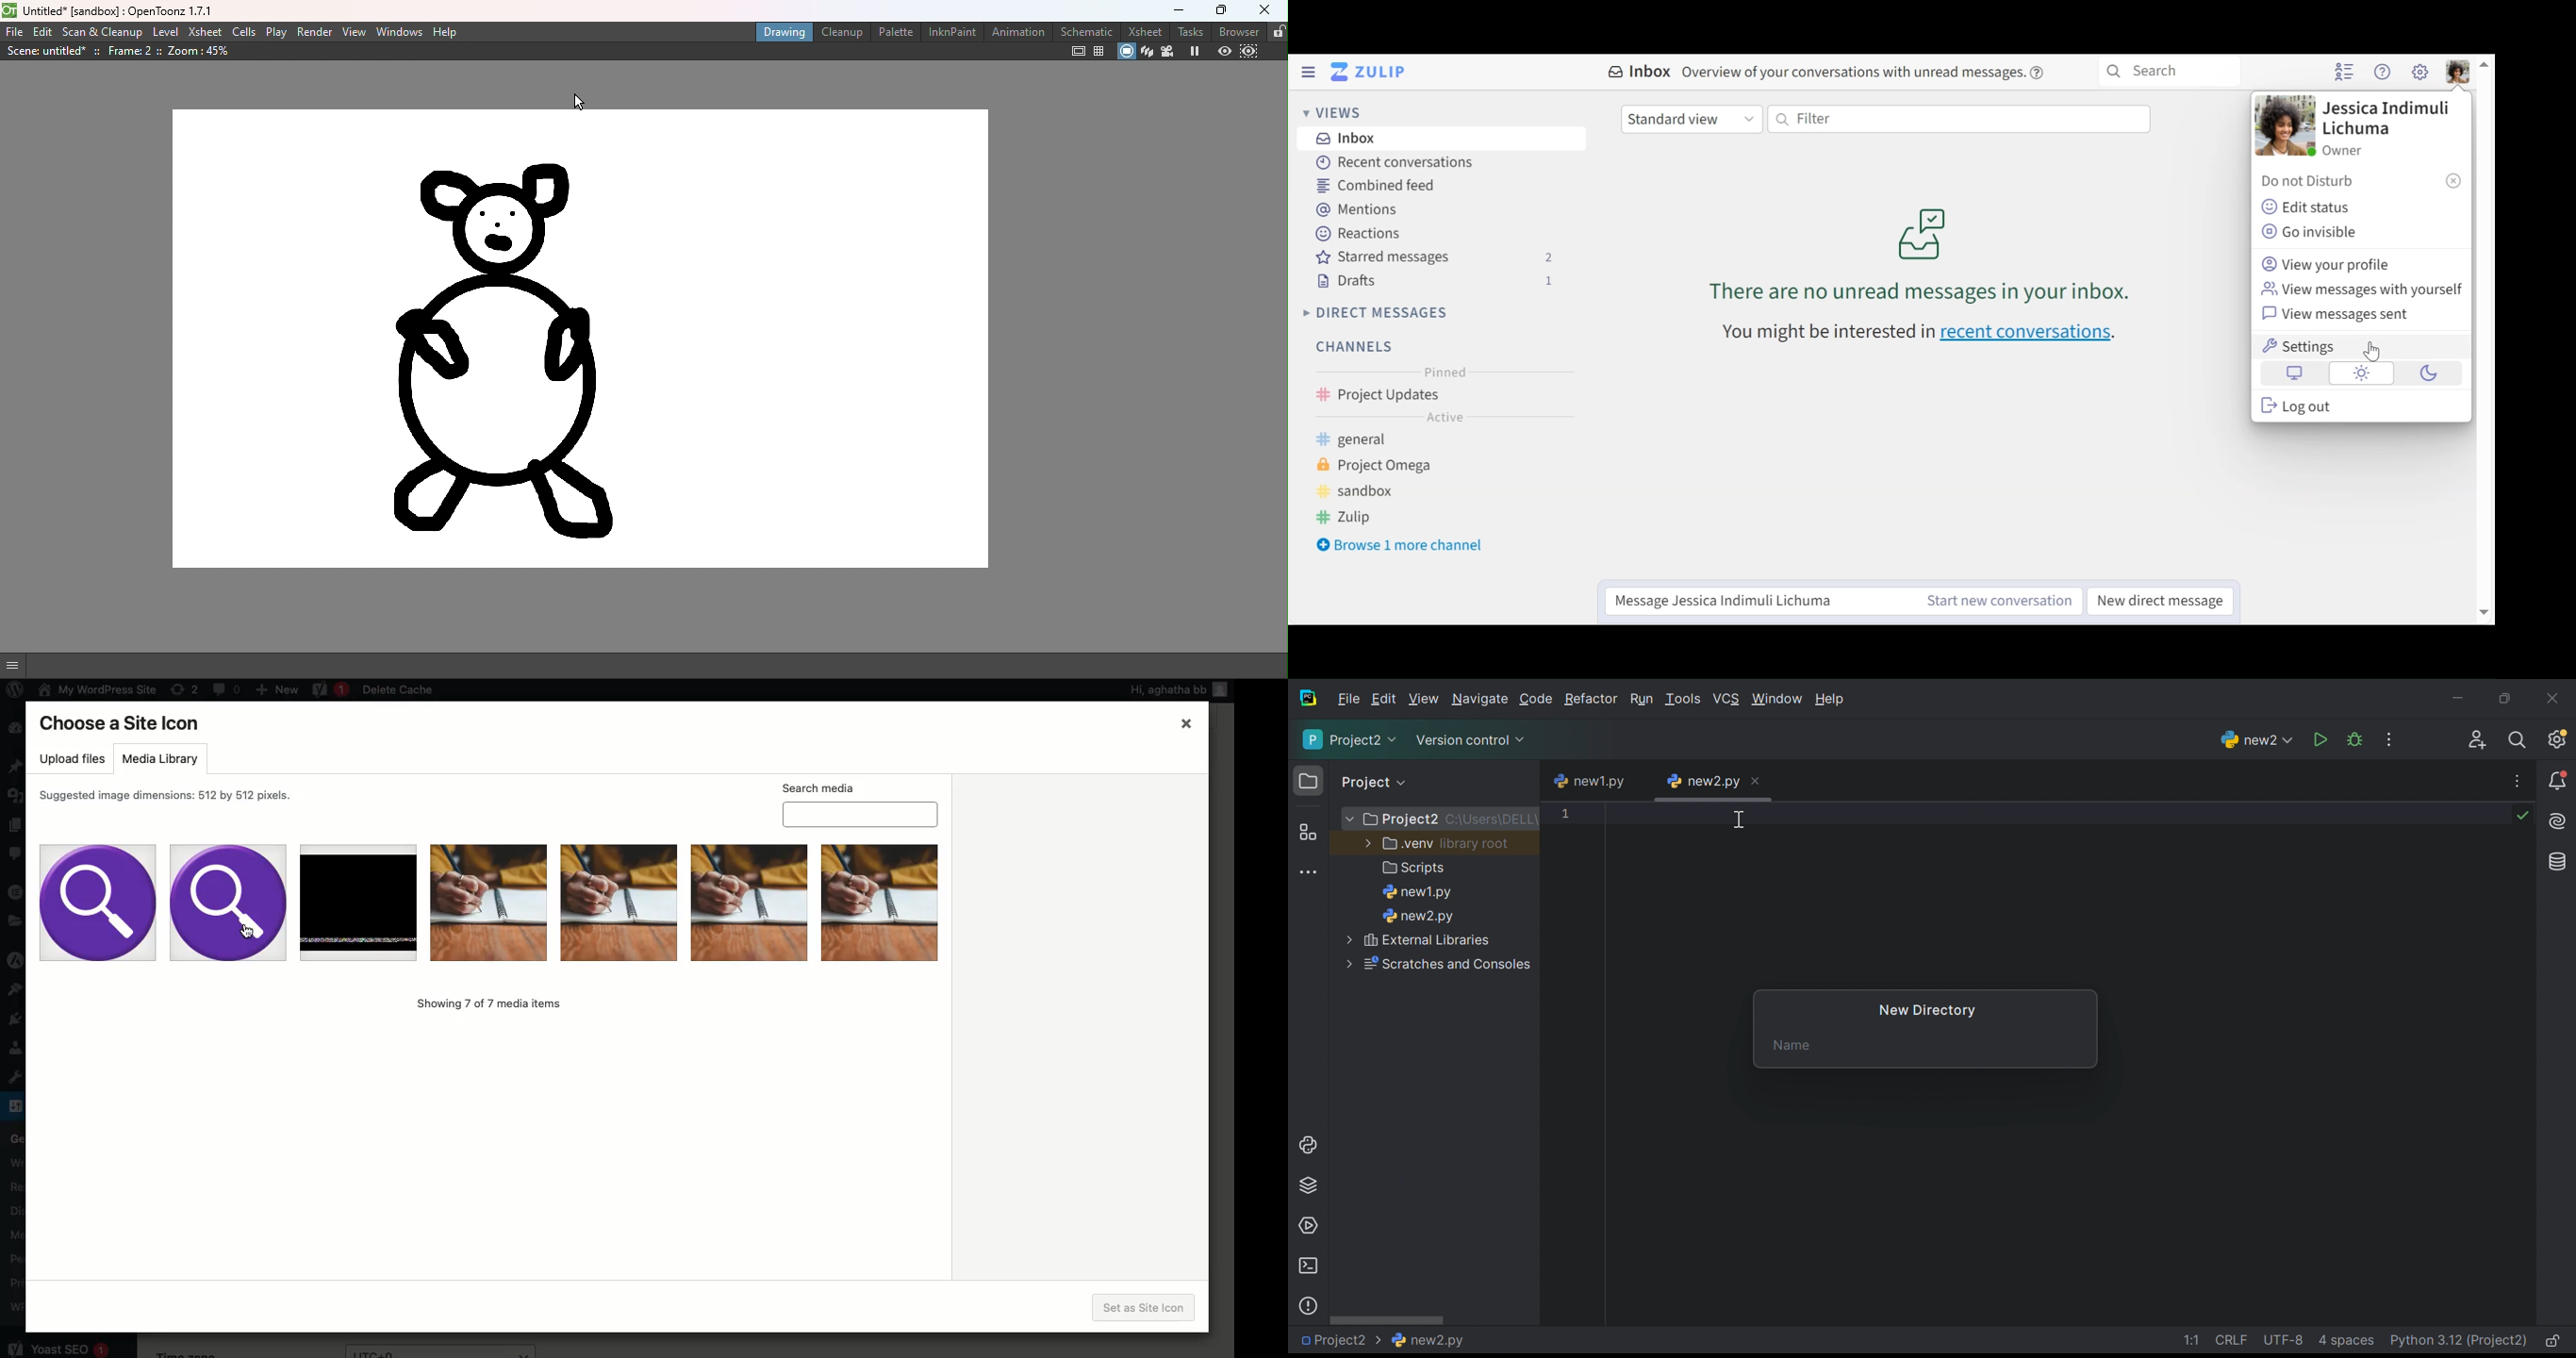 This screenshot has height=1372, width=2576. I want to click on Help, so click(1827, 697).